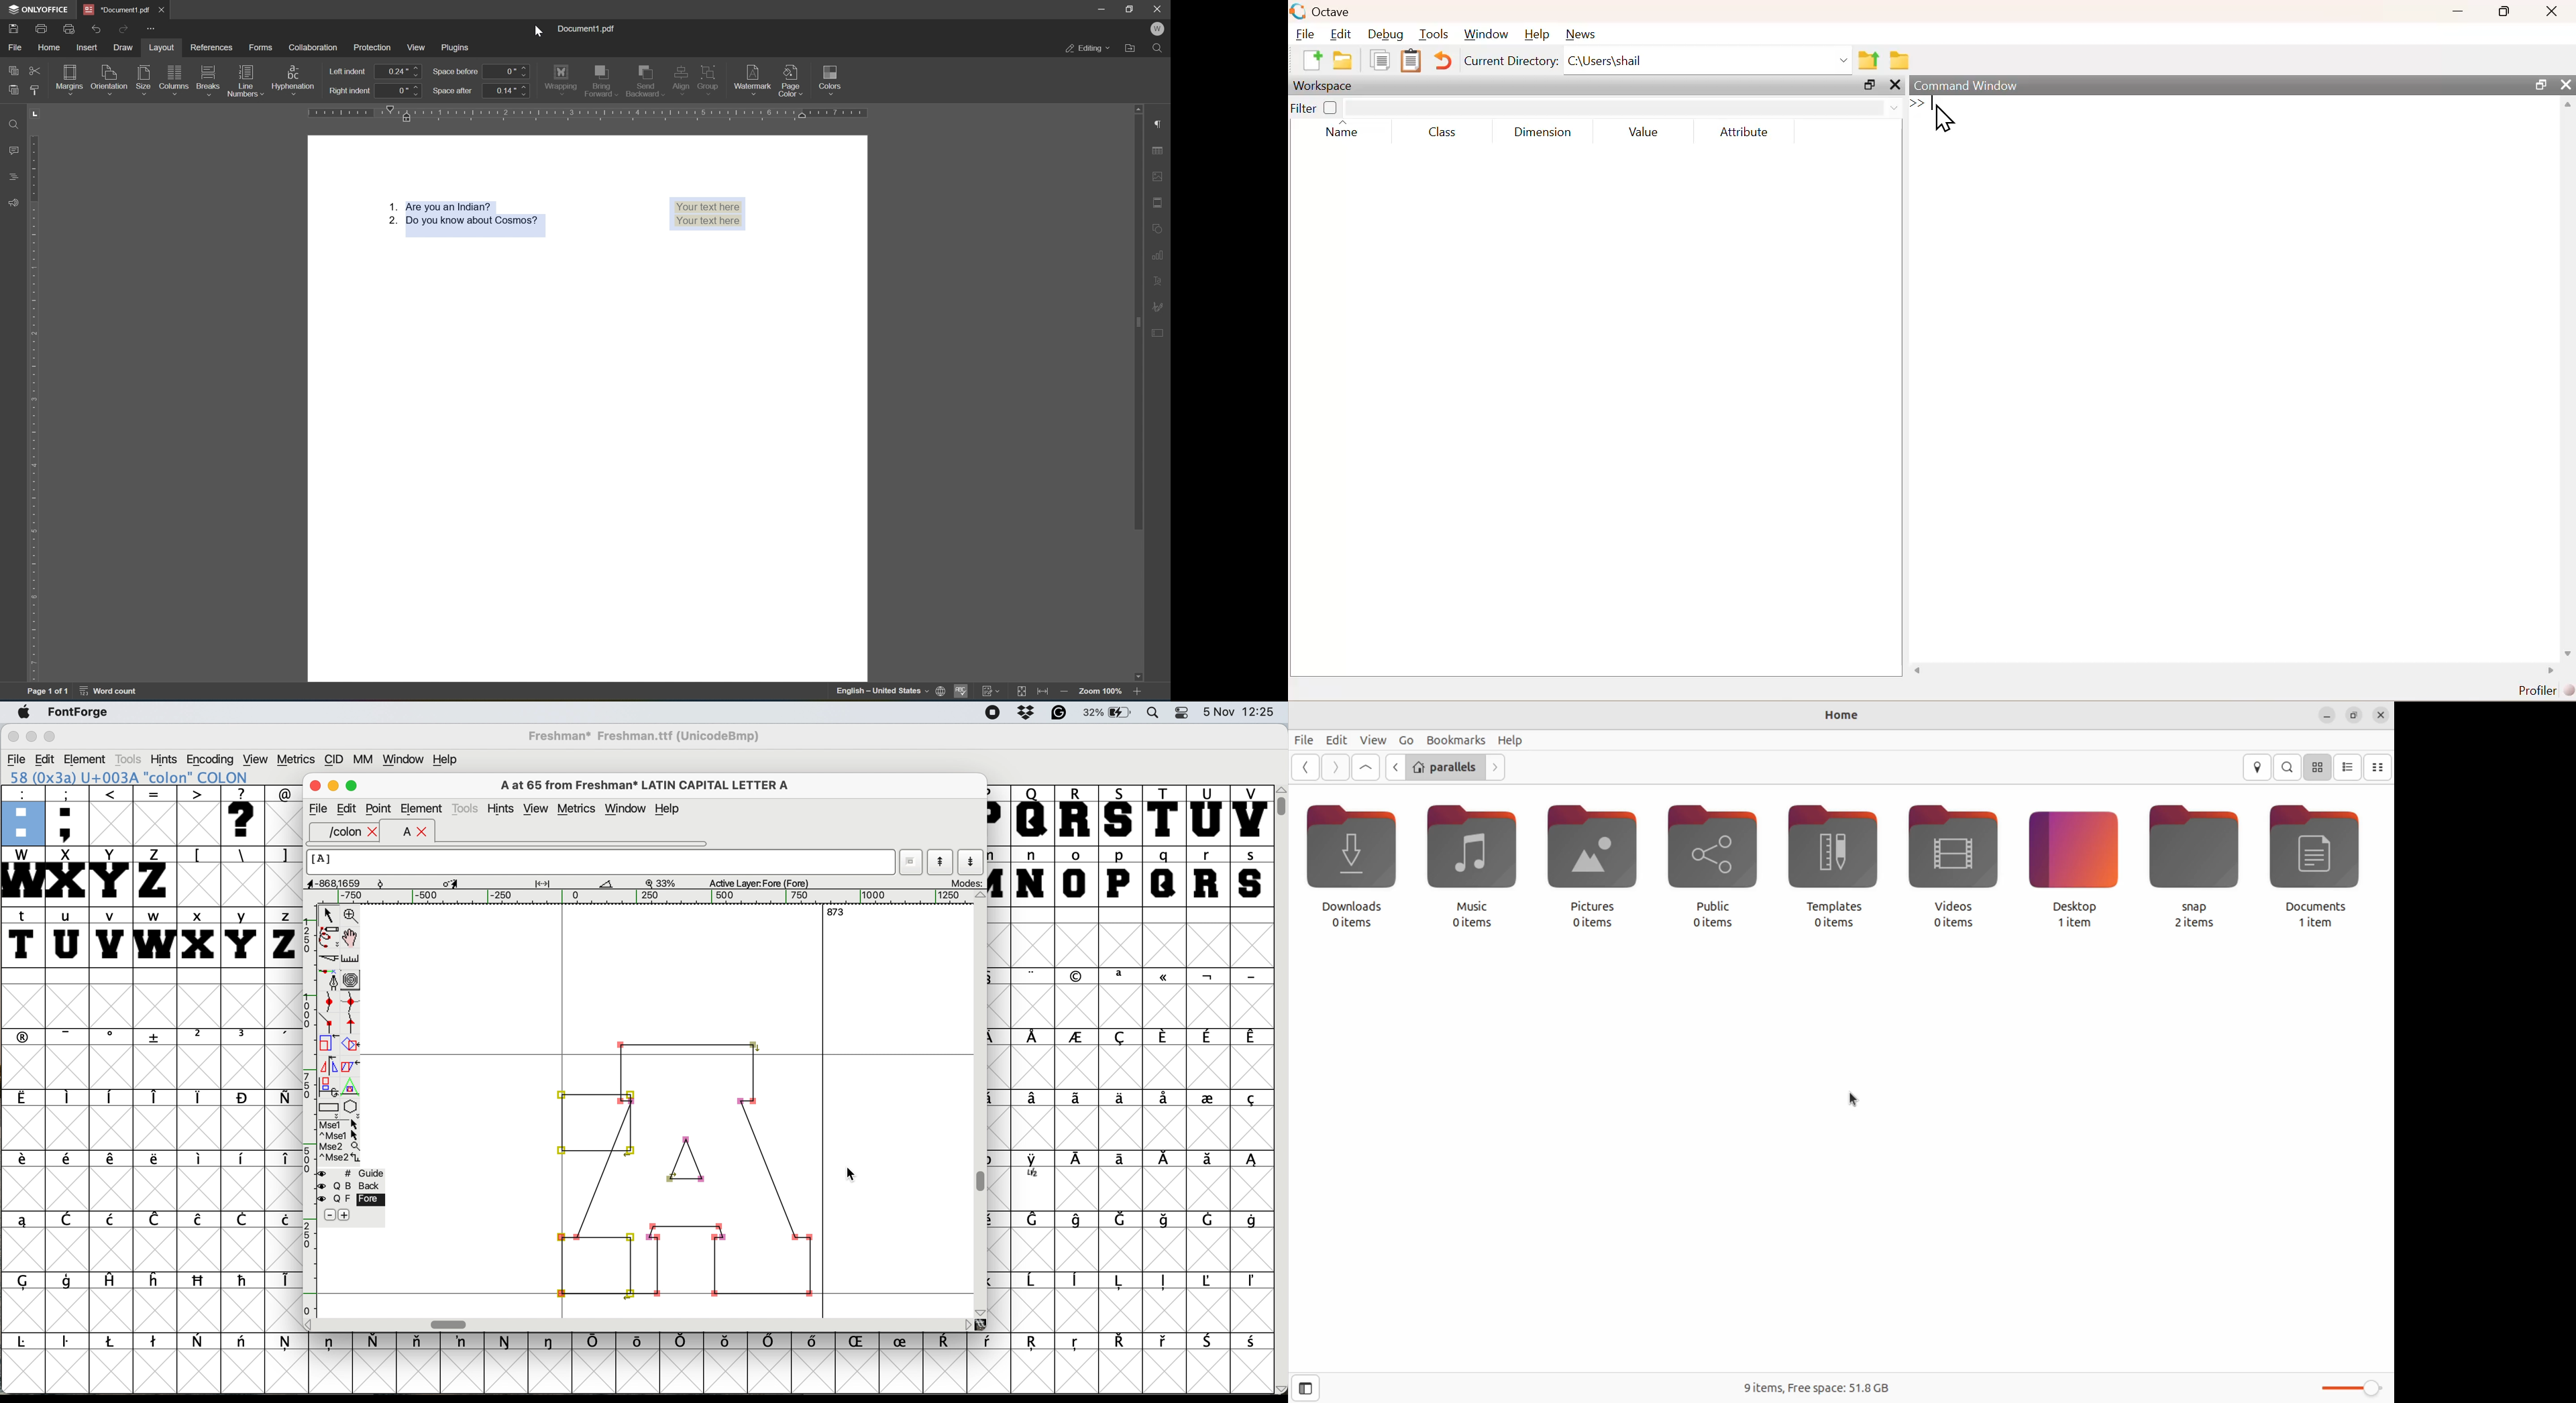 This screenshot has width=2576, height=1428. I want to click on add a point and drag out it corners, so click(329, 980).